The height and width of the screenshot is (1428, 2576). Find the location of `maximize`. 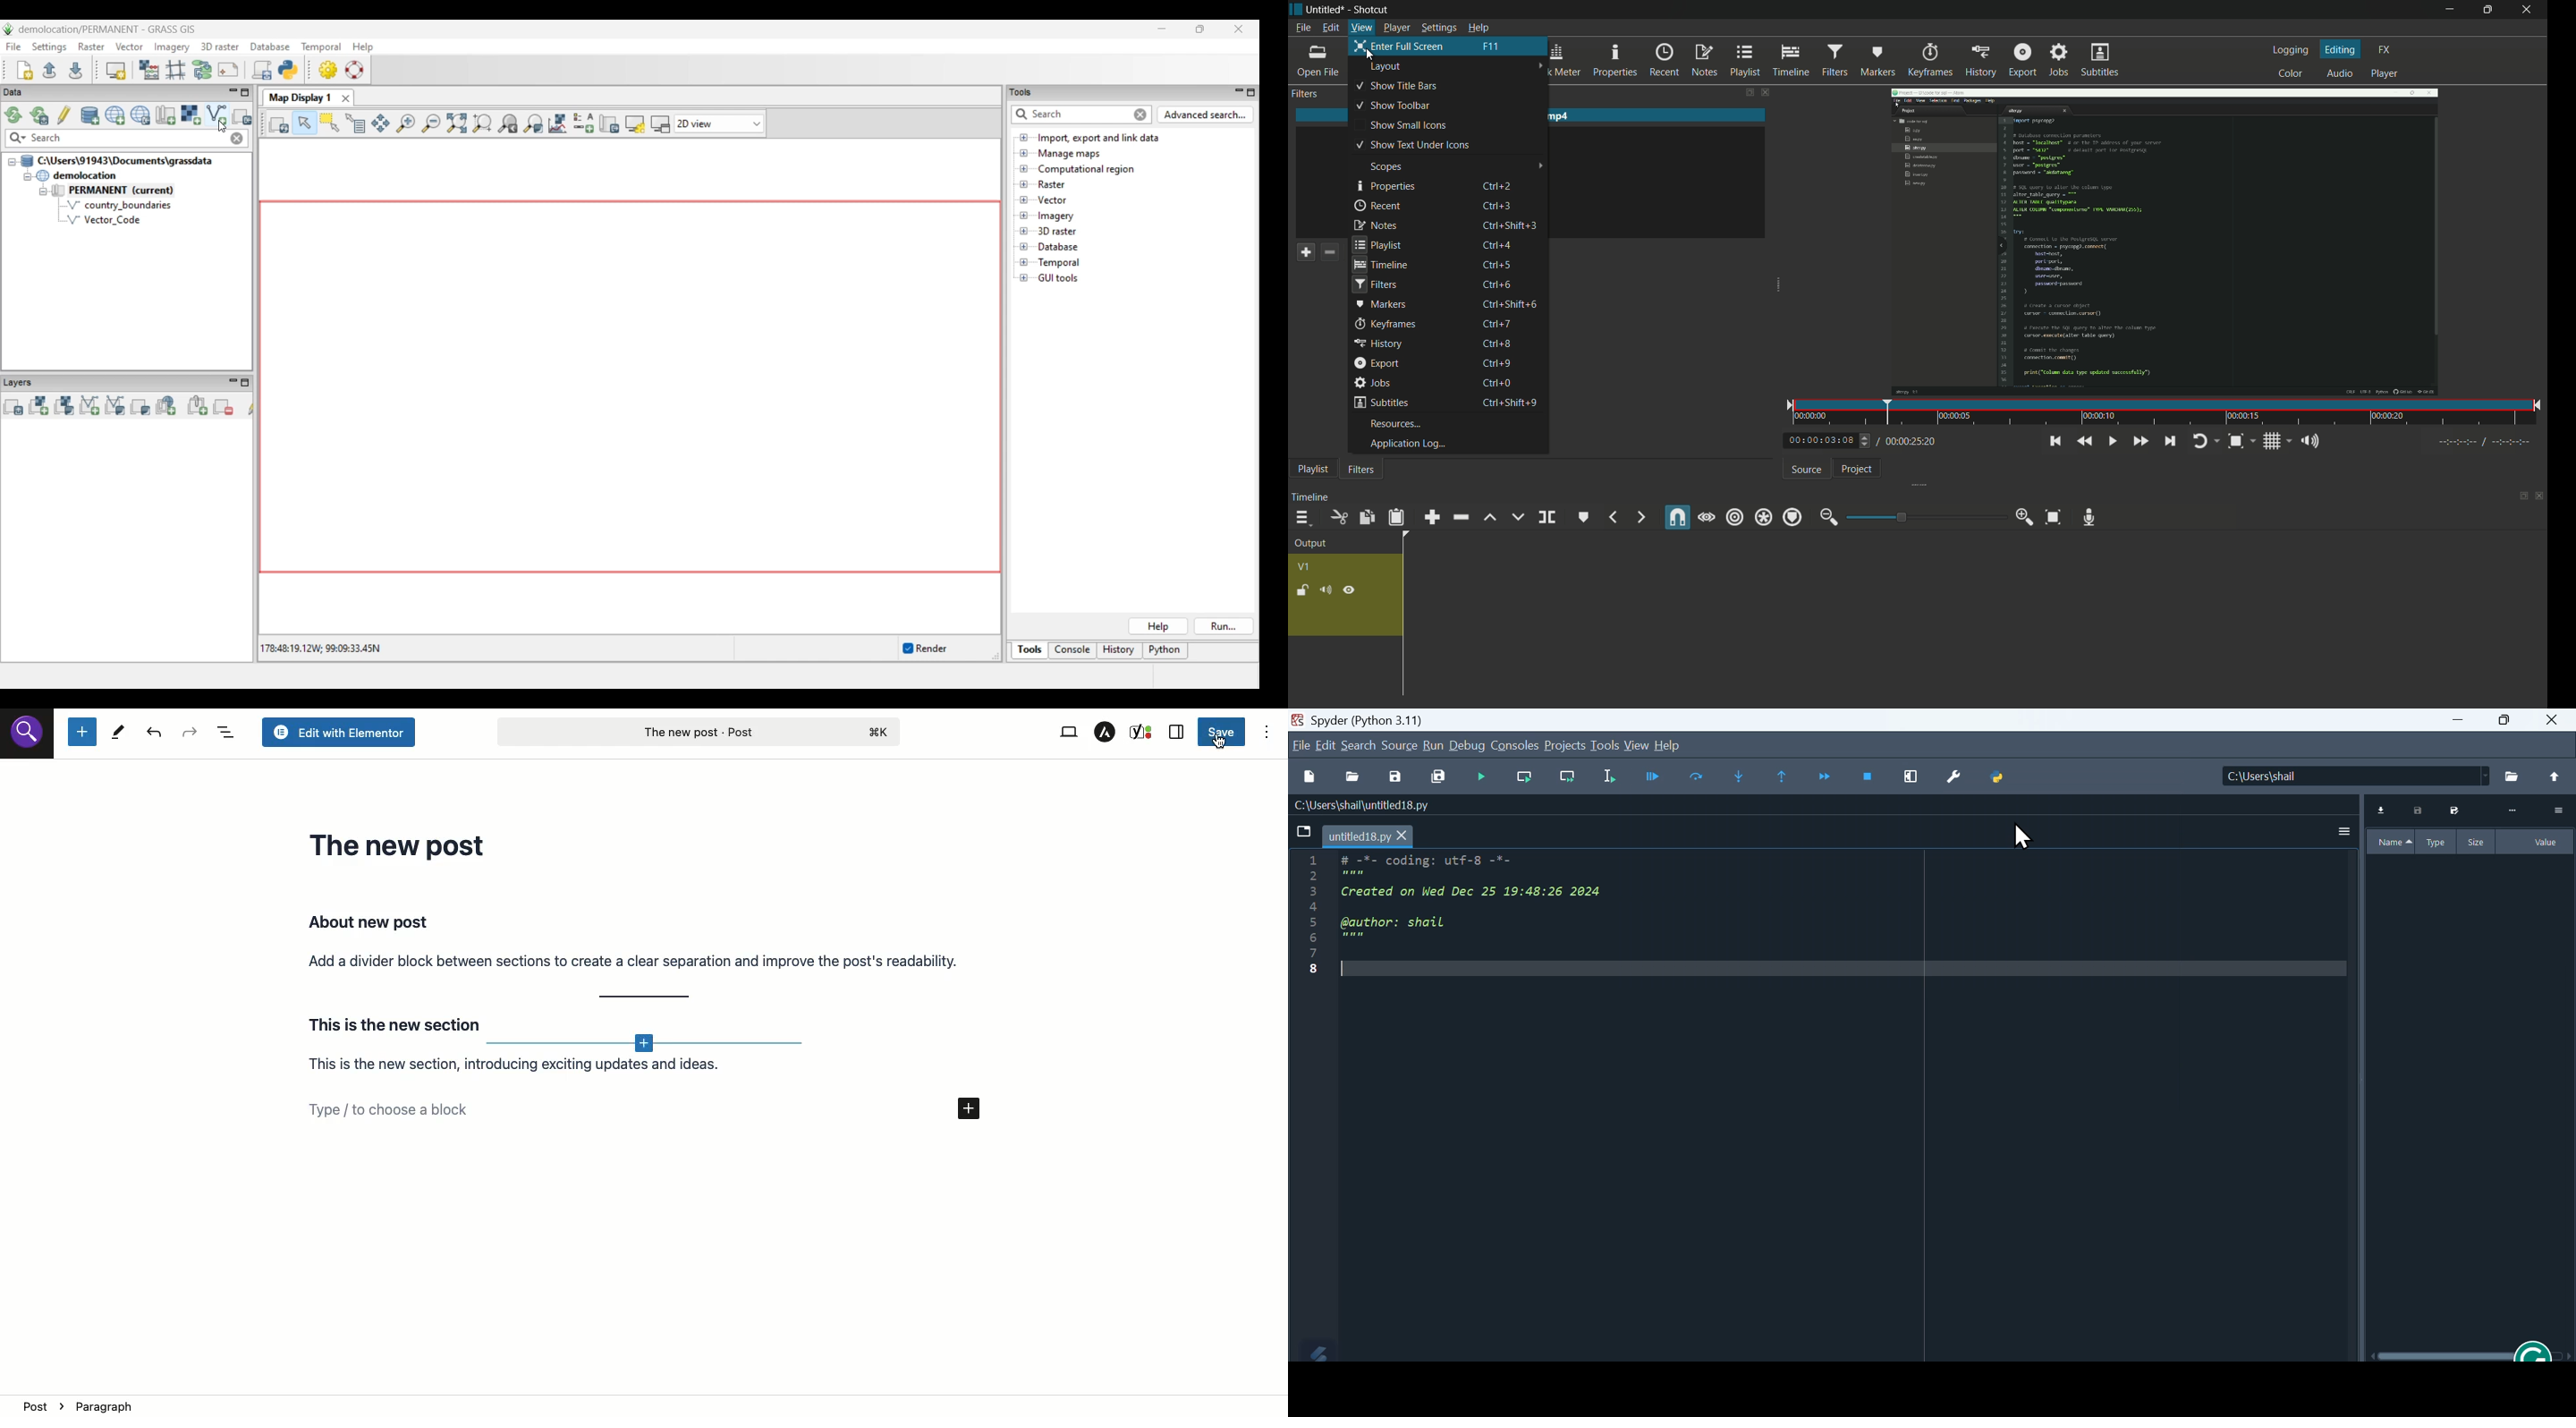

maximize is located at coordinates (2490, 10).